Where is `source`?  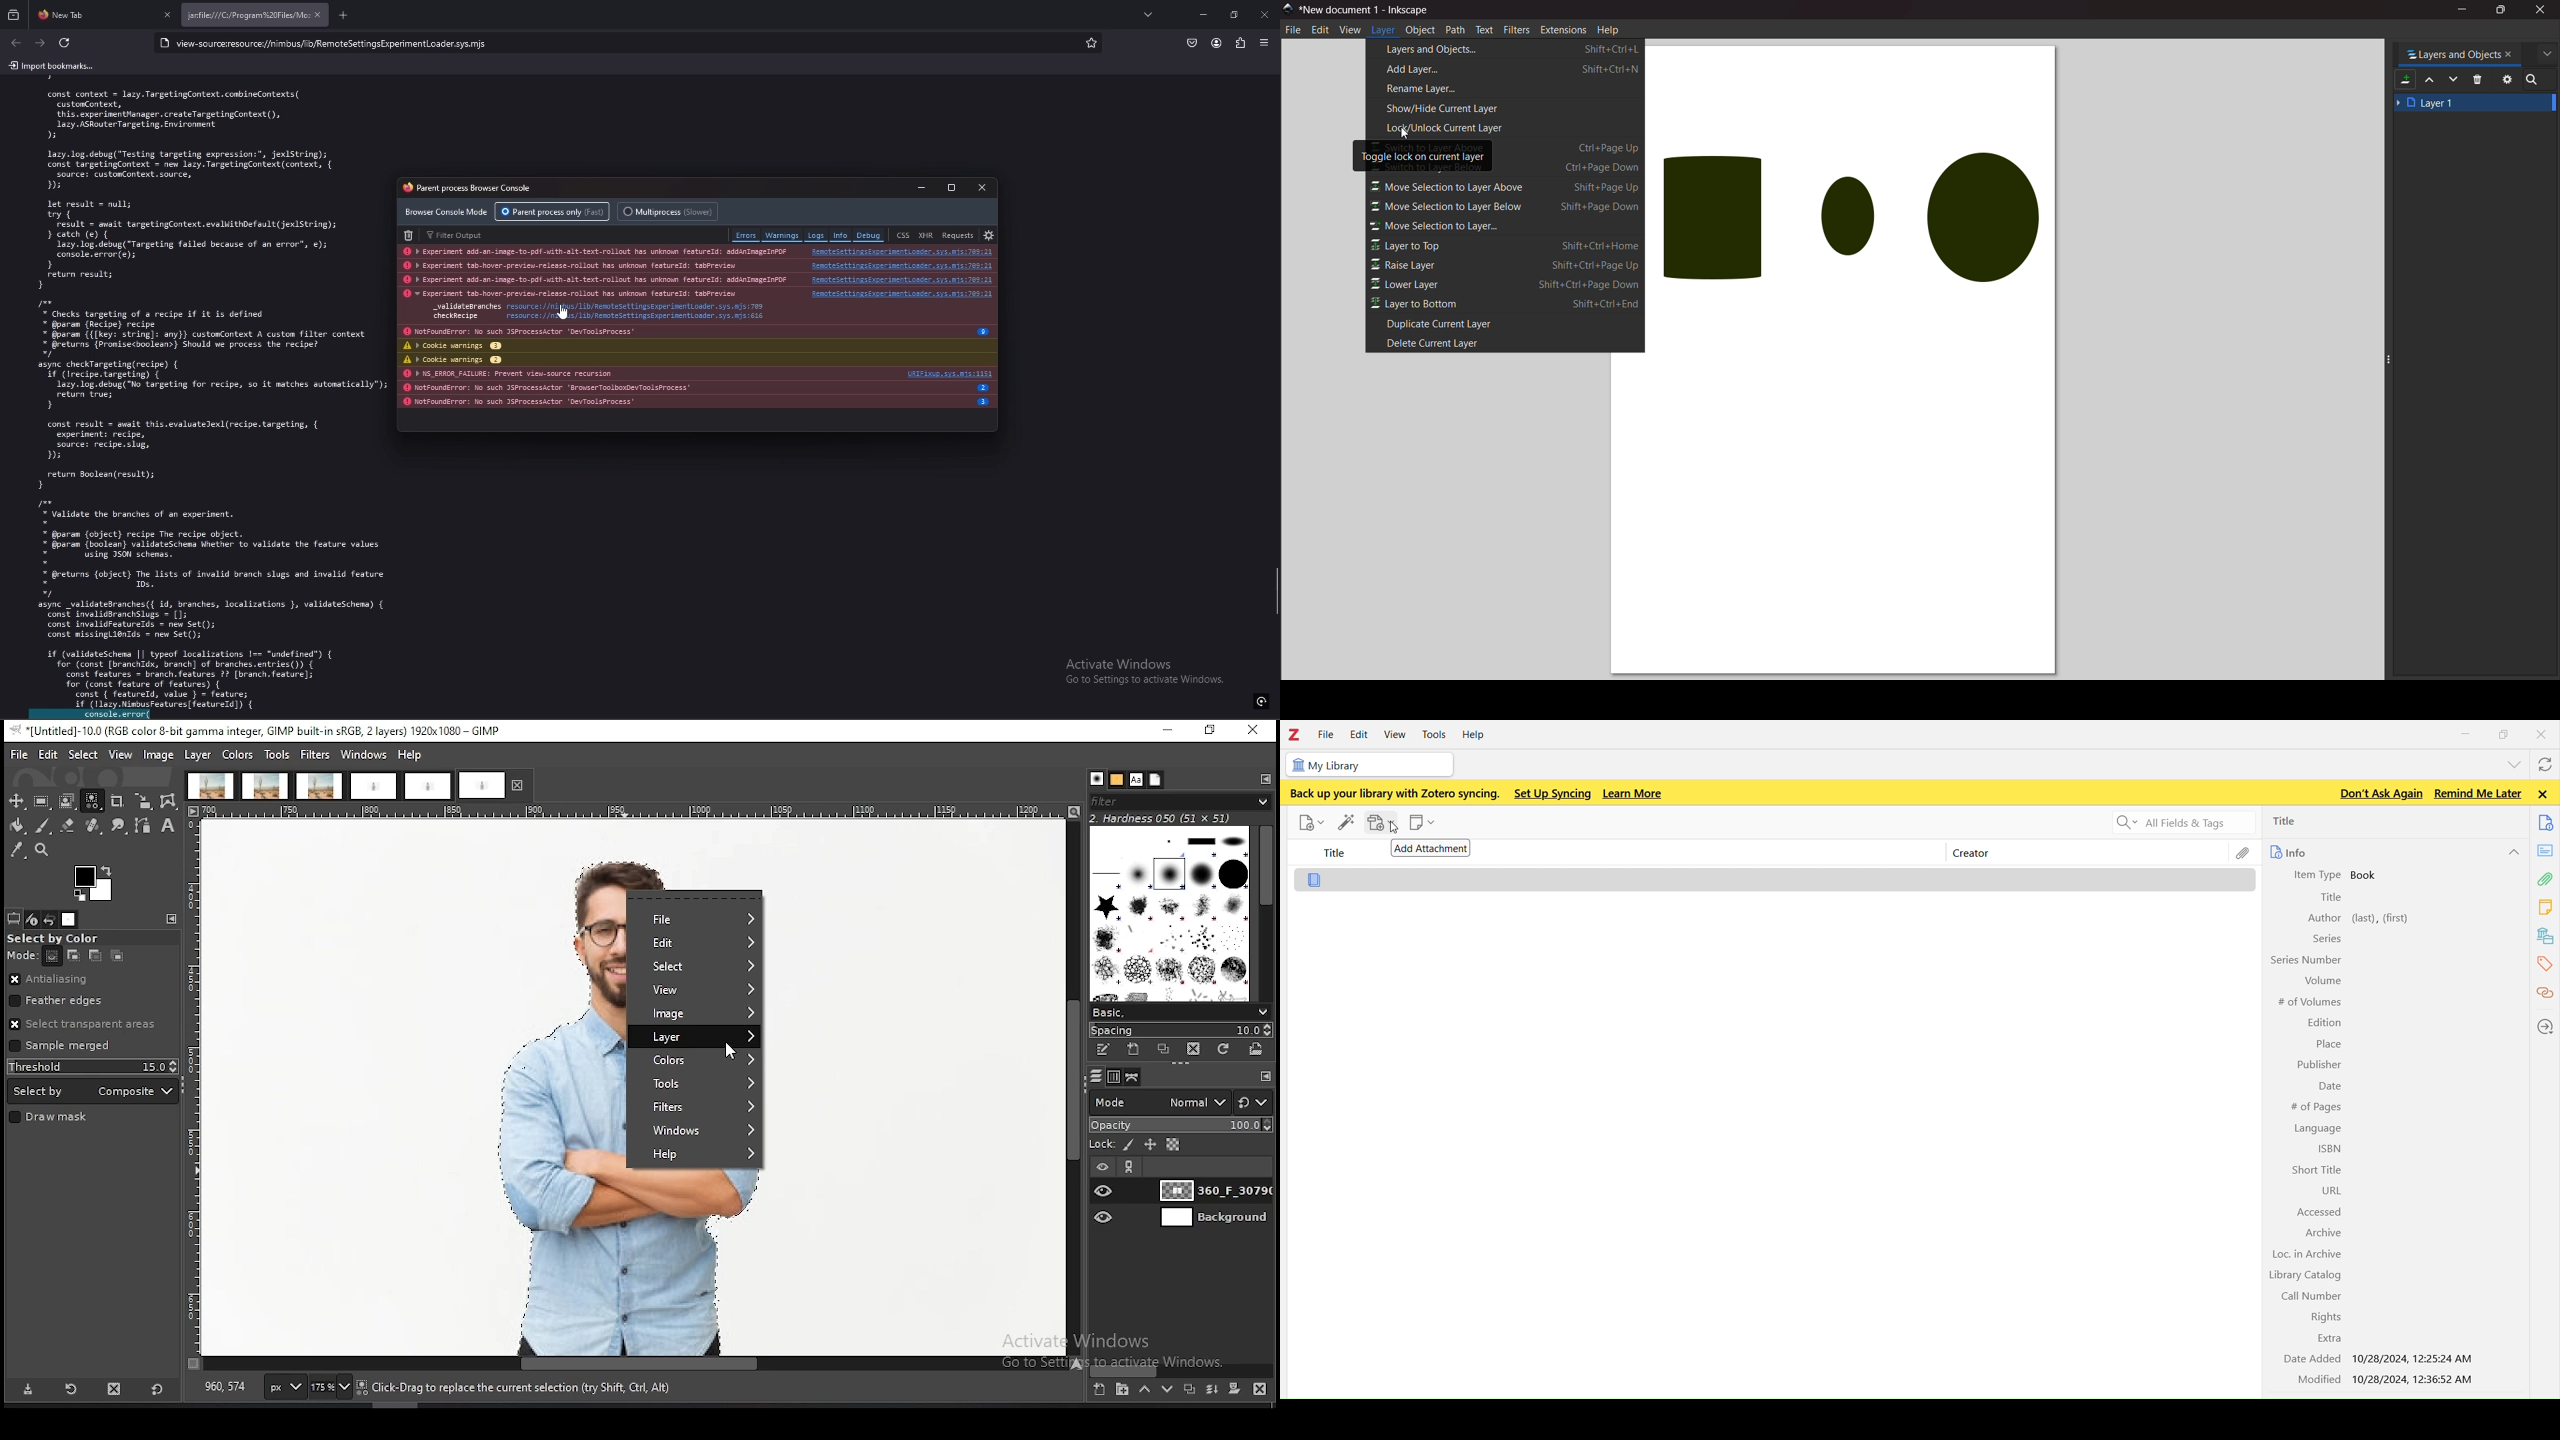 source is located at coordinates (597, 318).